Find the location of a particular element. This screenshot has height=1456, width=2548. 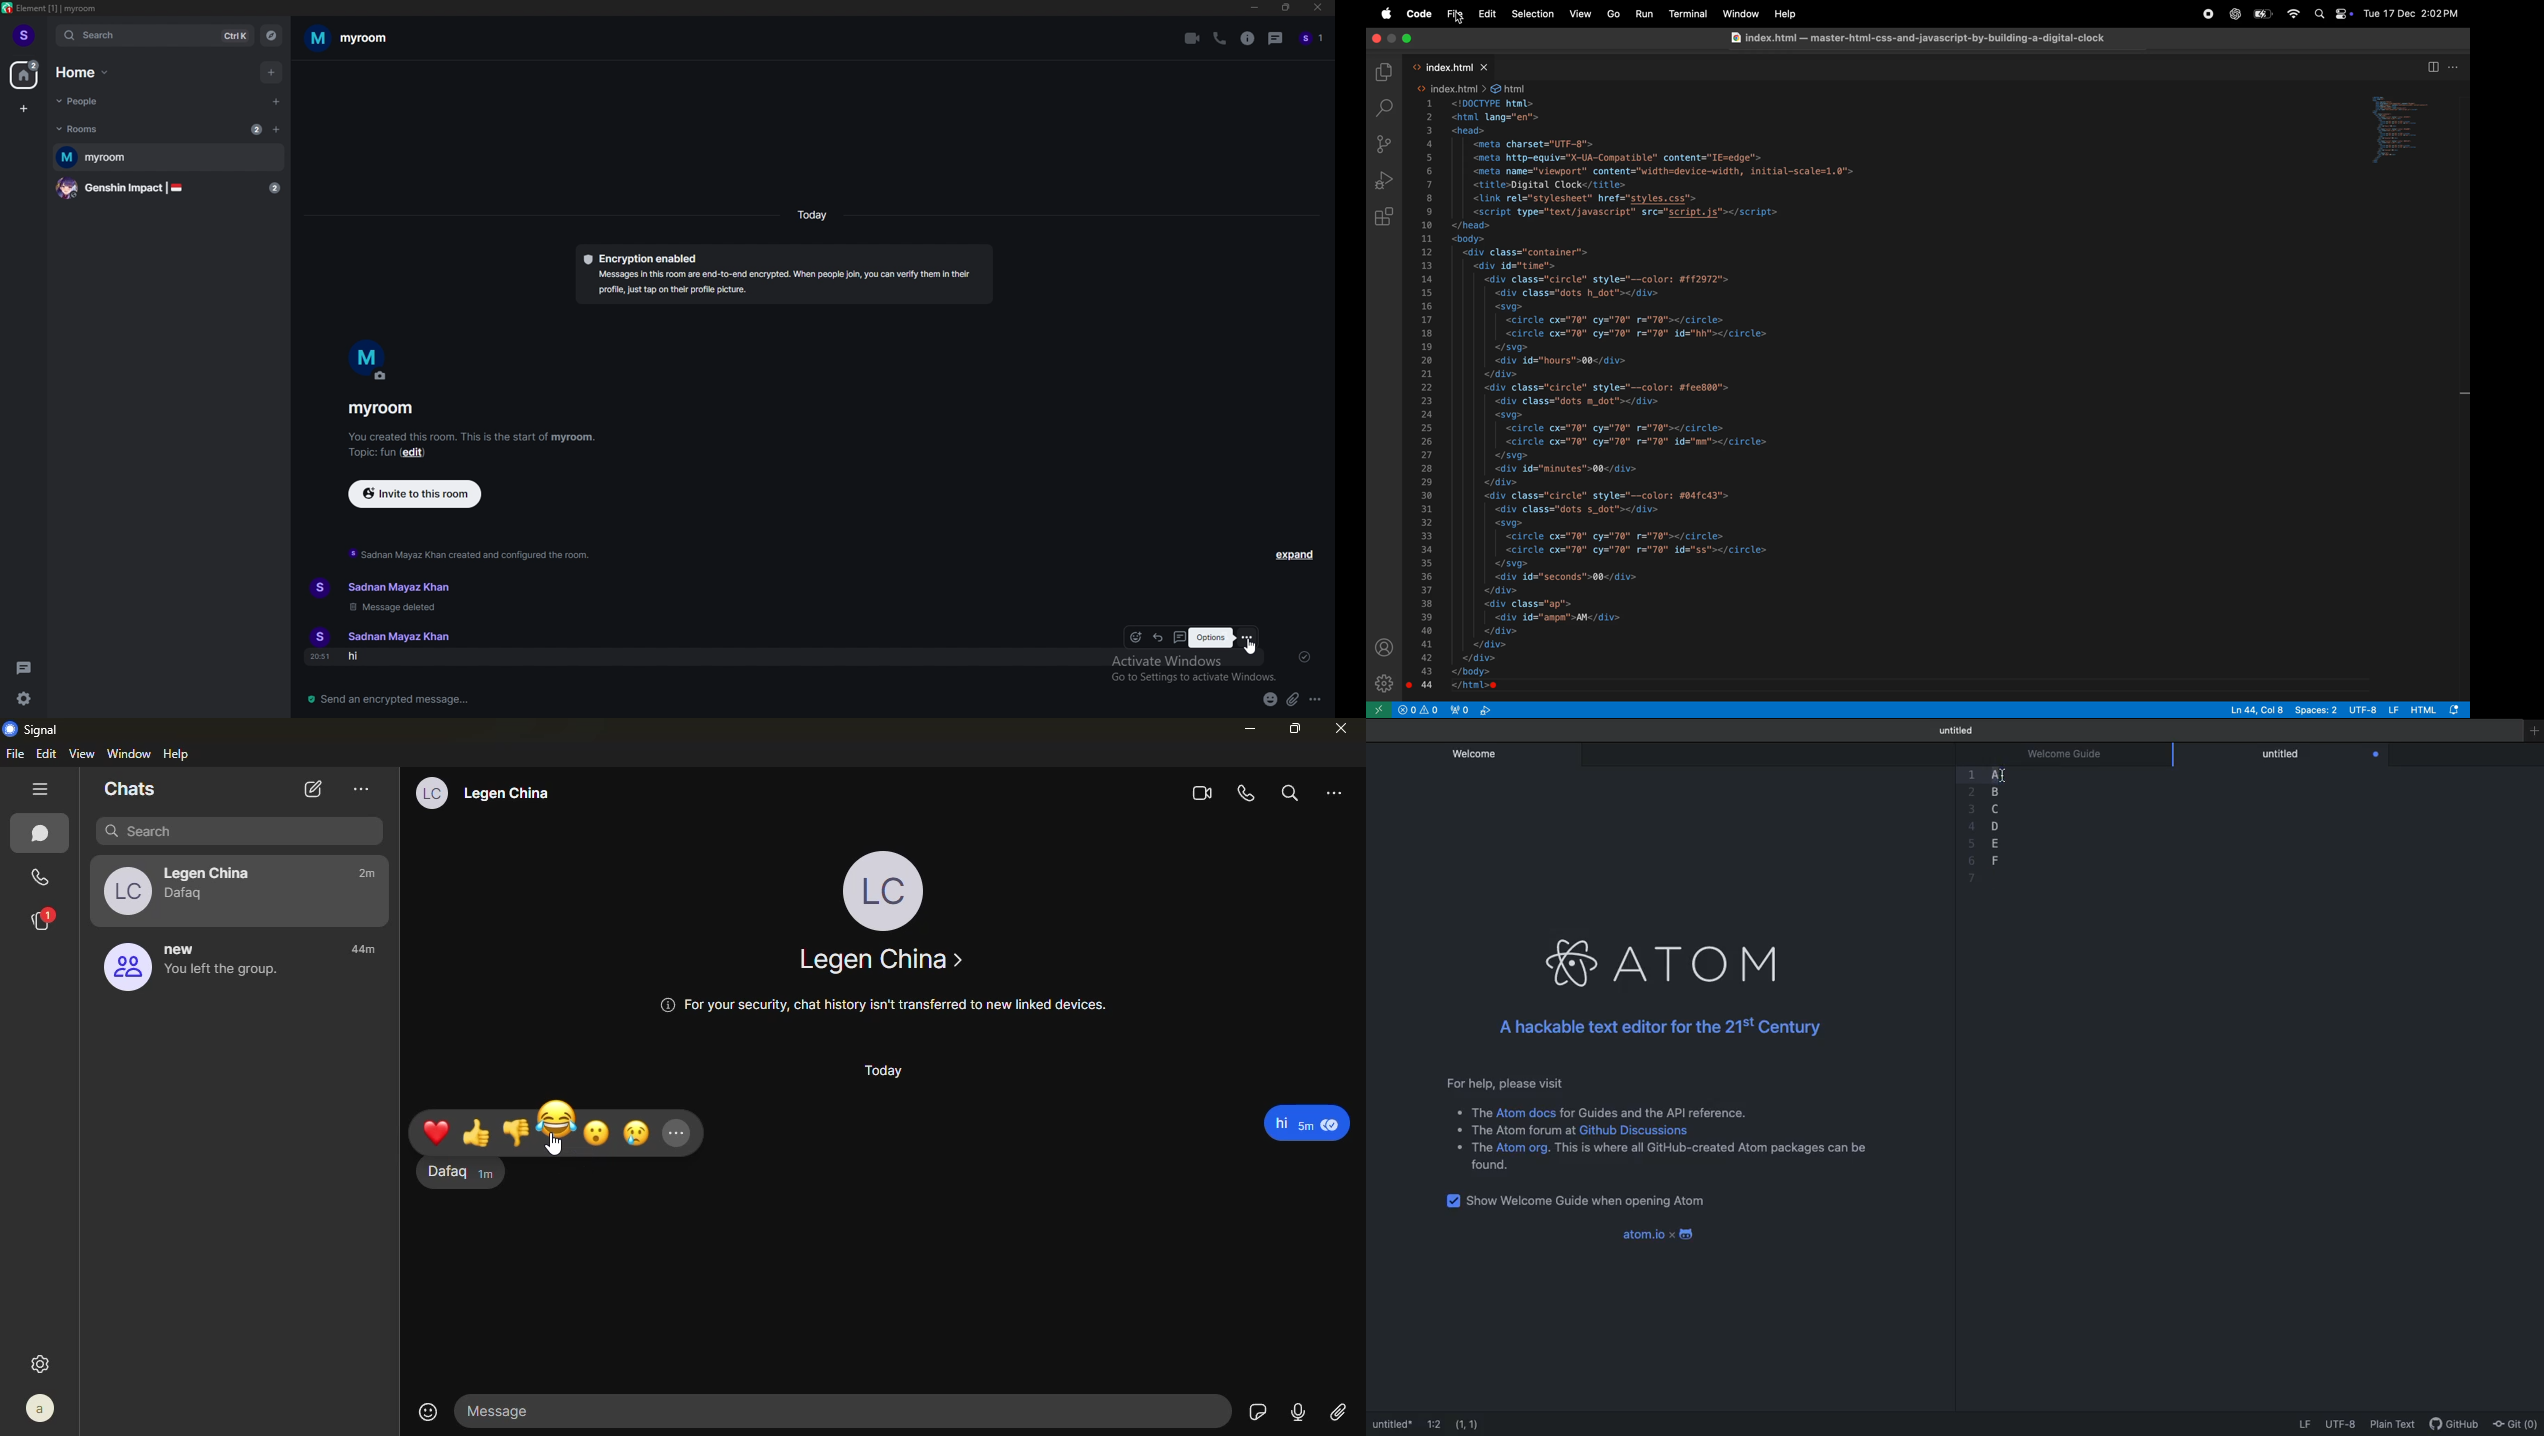

myroom is located at coordinates (381, 410).